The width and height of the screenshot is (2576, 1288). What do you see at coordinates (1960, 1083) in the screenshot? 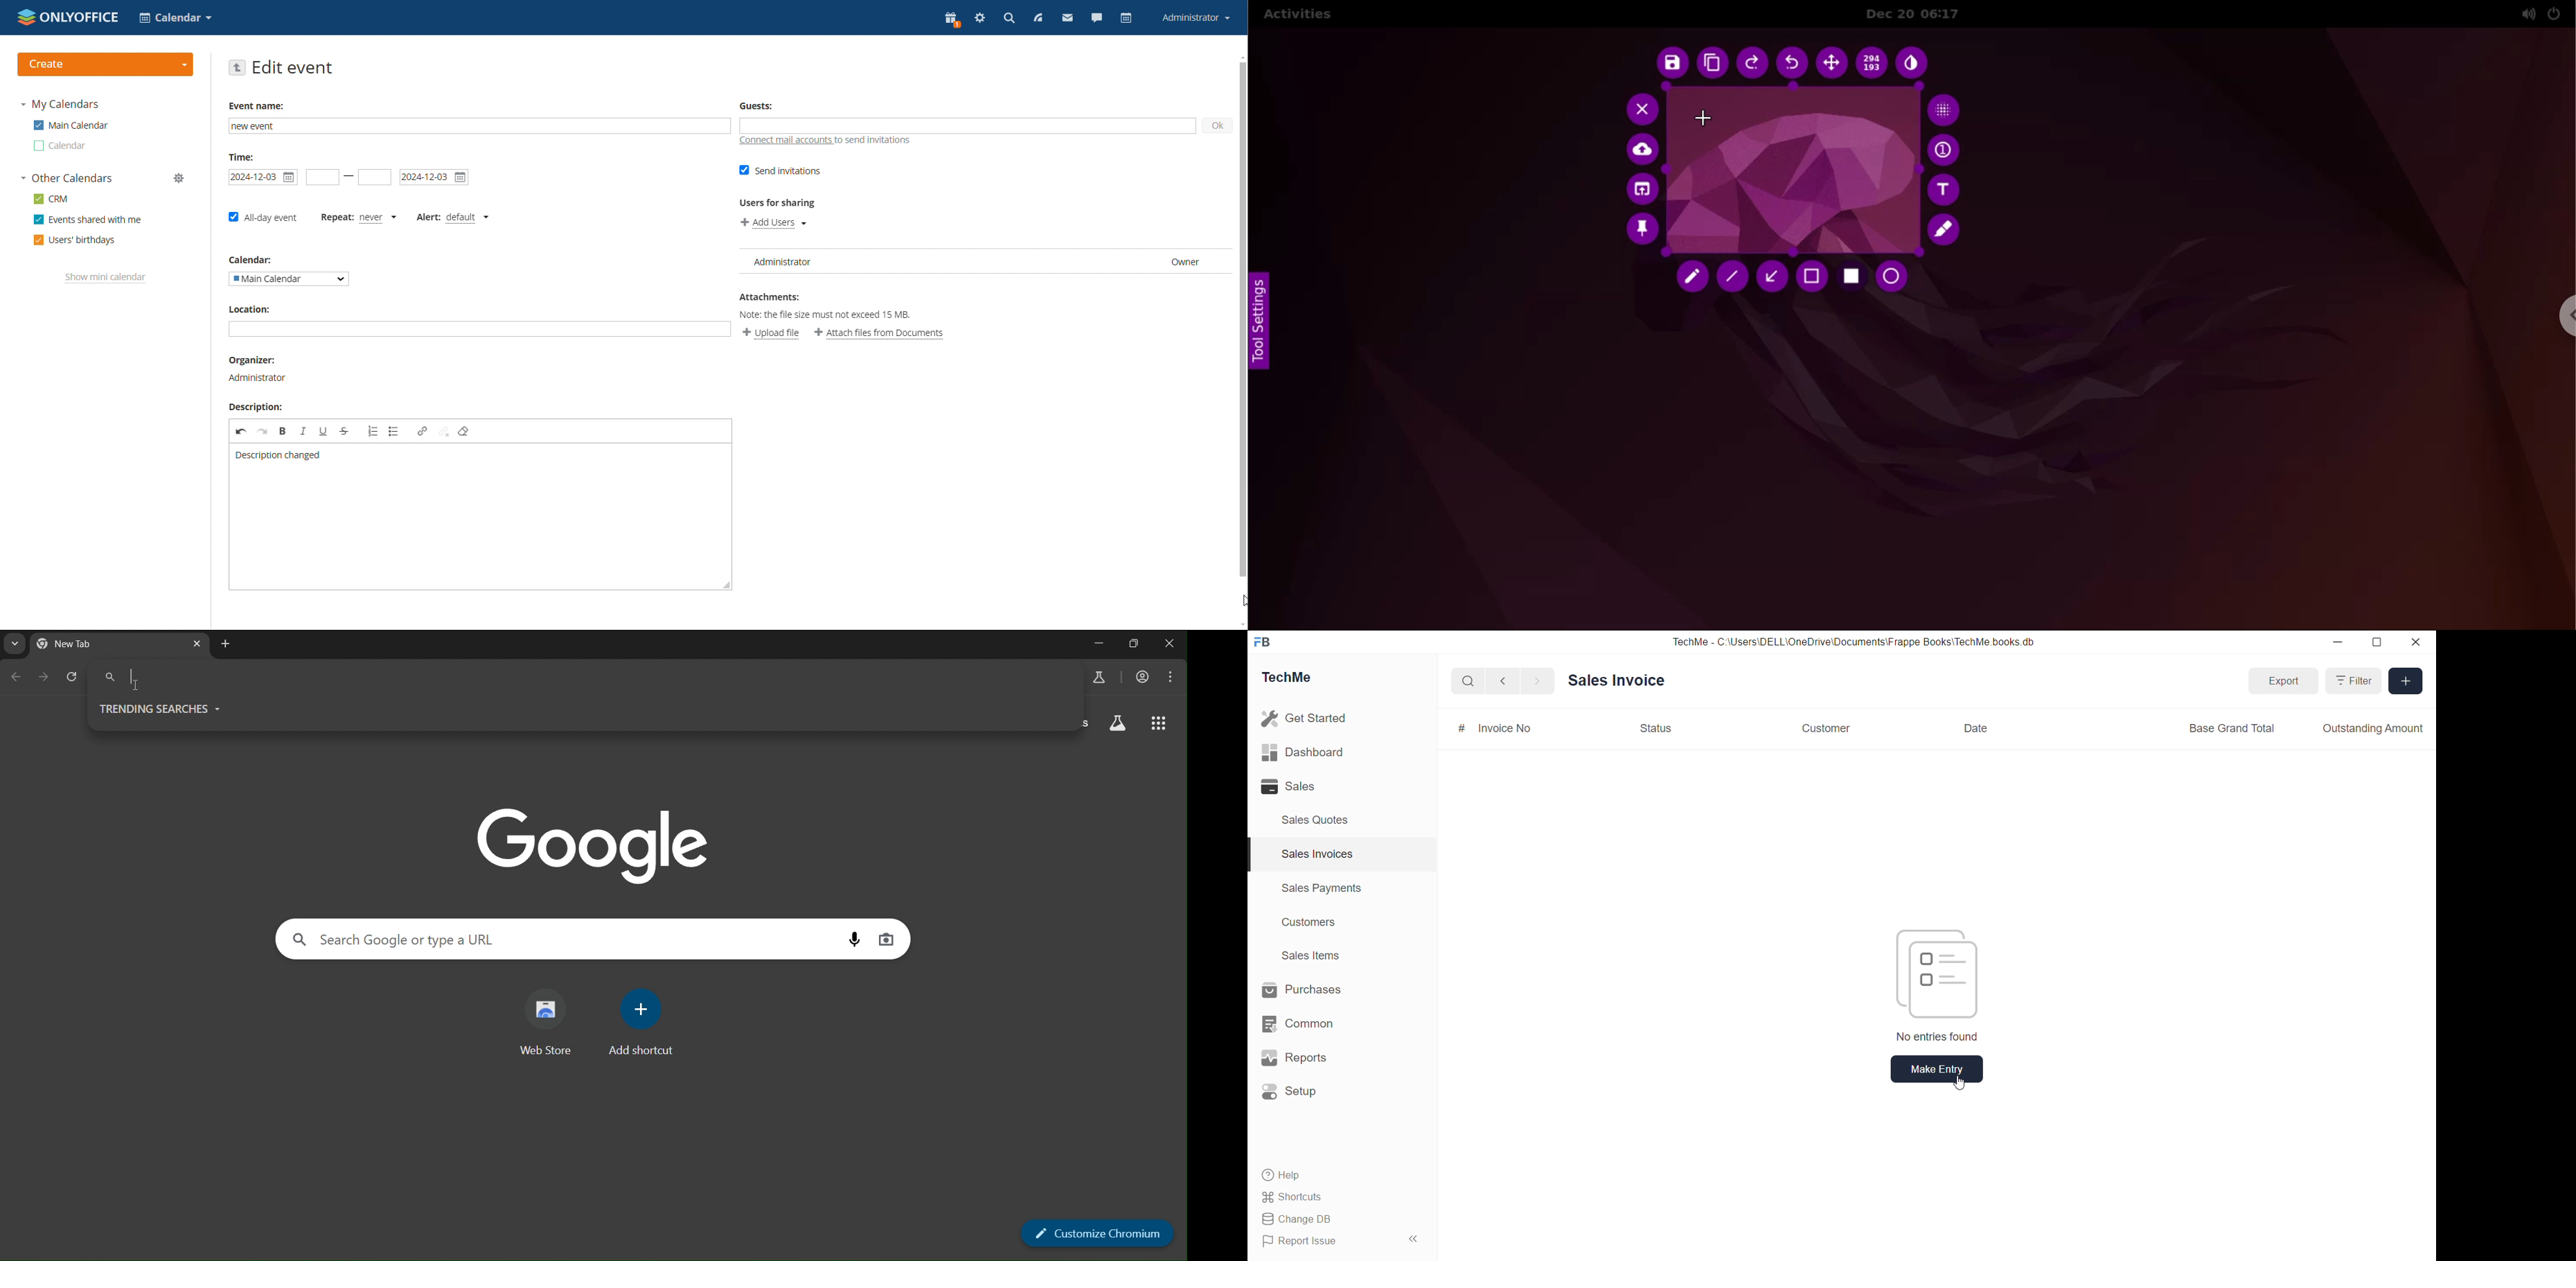
I see `cursor` at bounding box center [1960, 1083].